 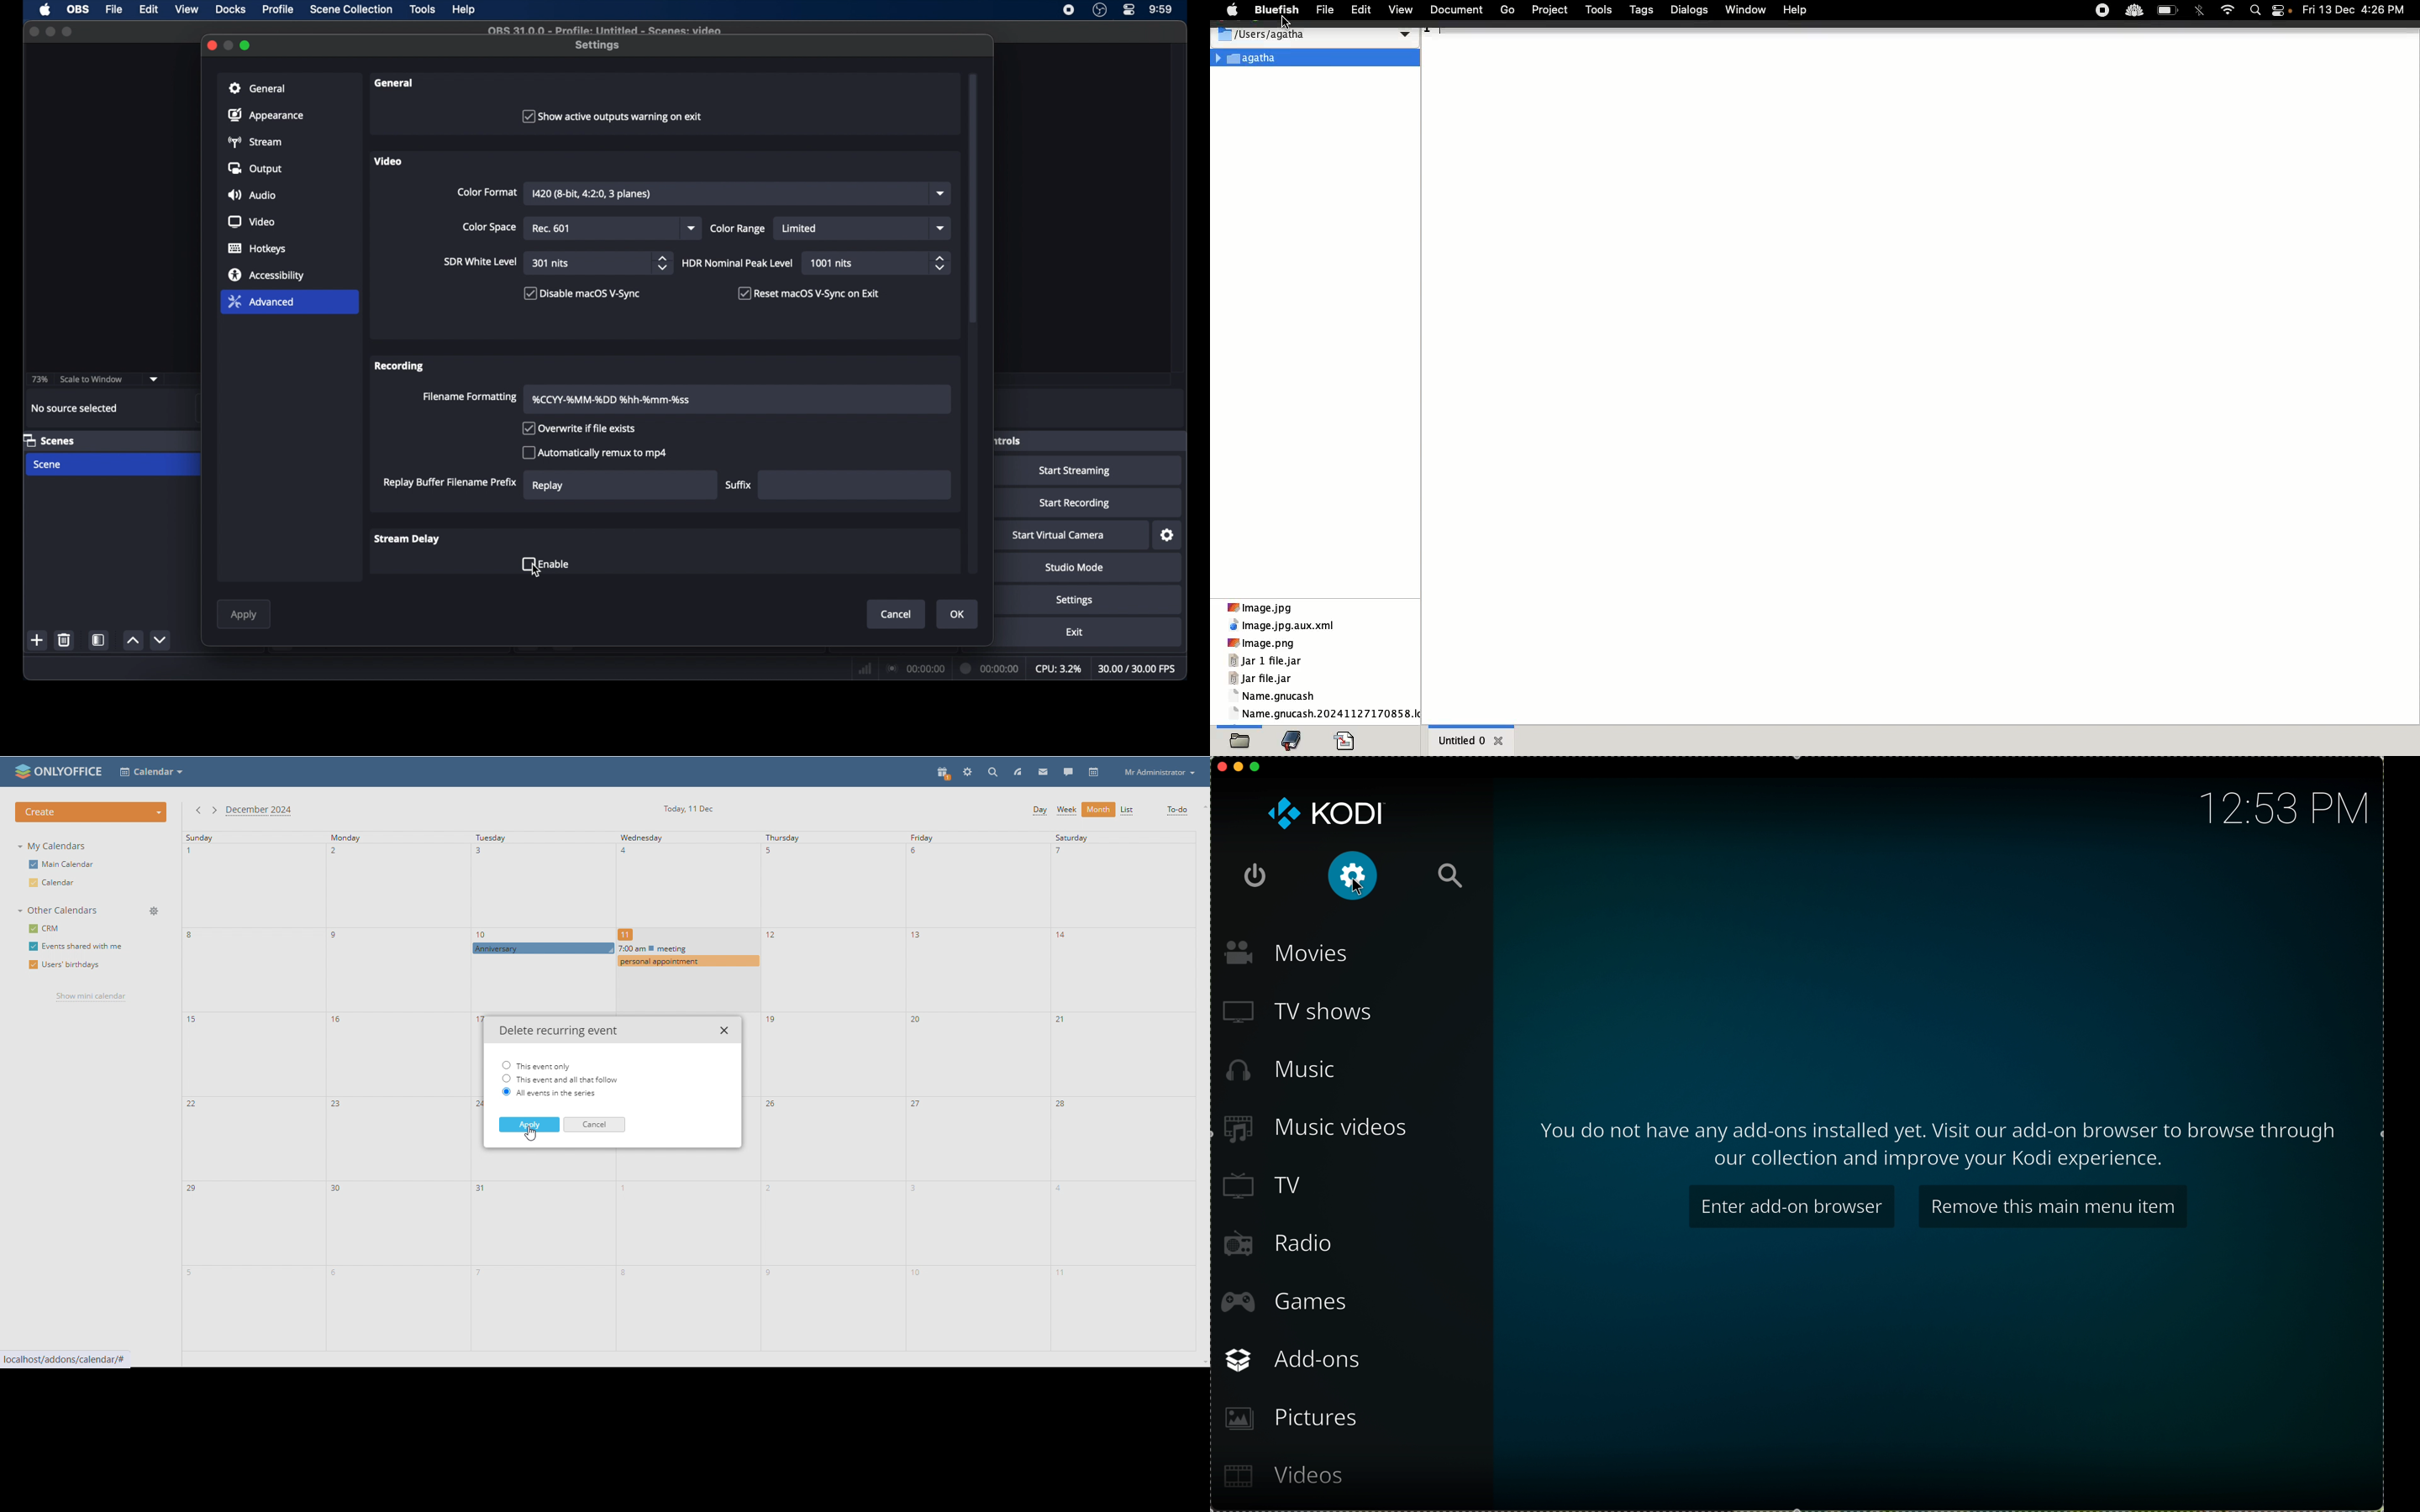 I want to click on limited, so click(x=800, y=229).